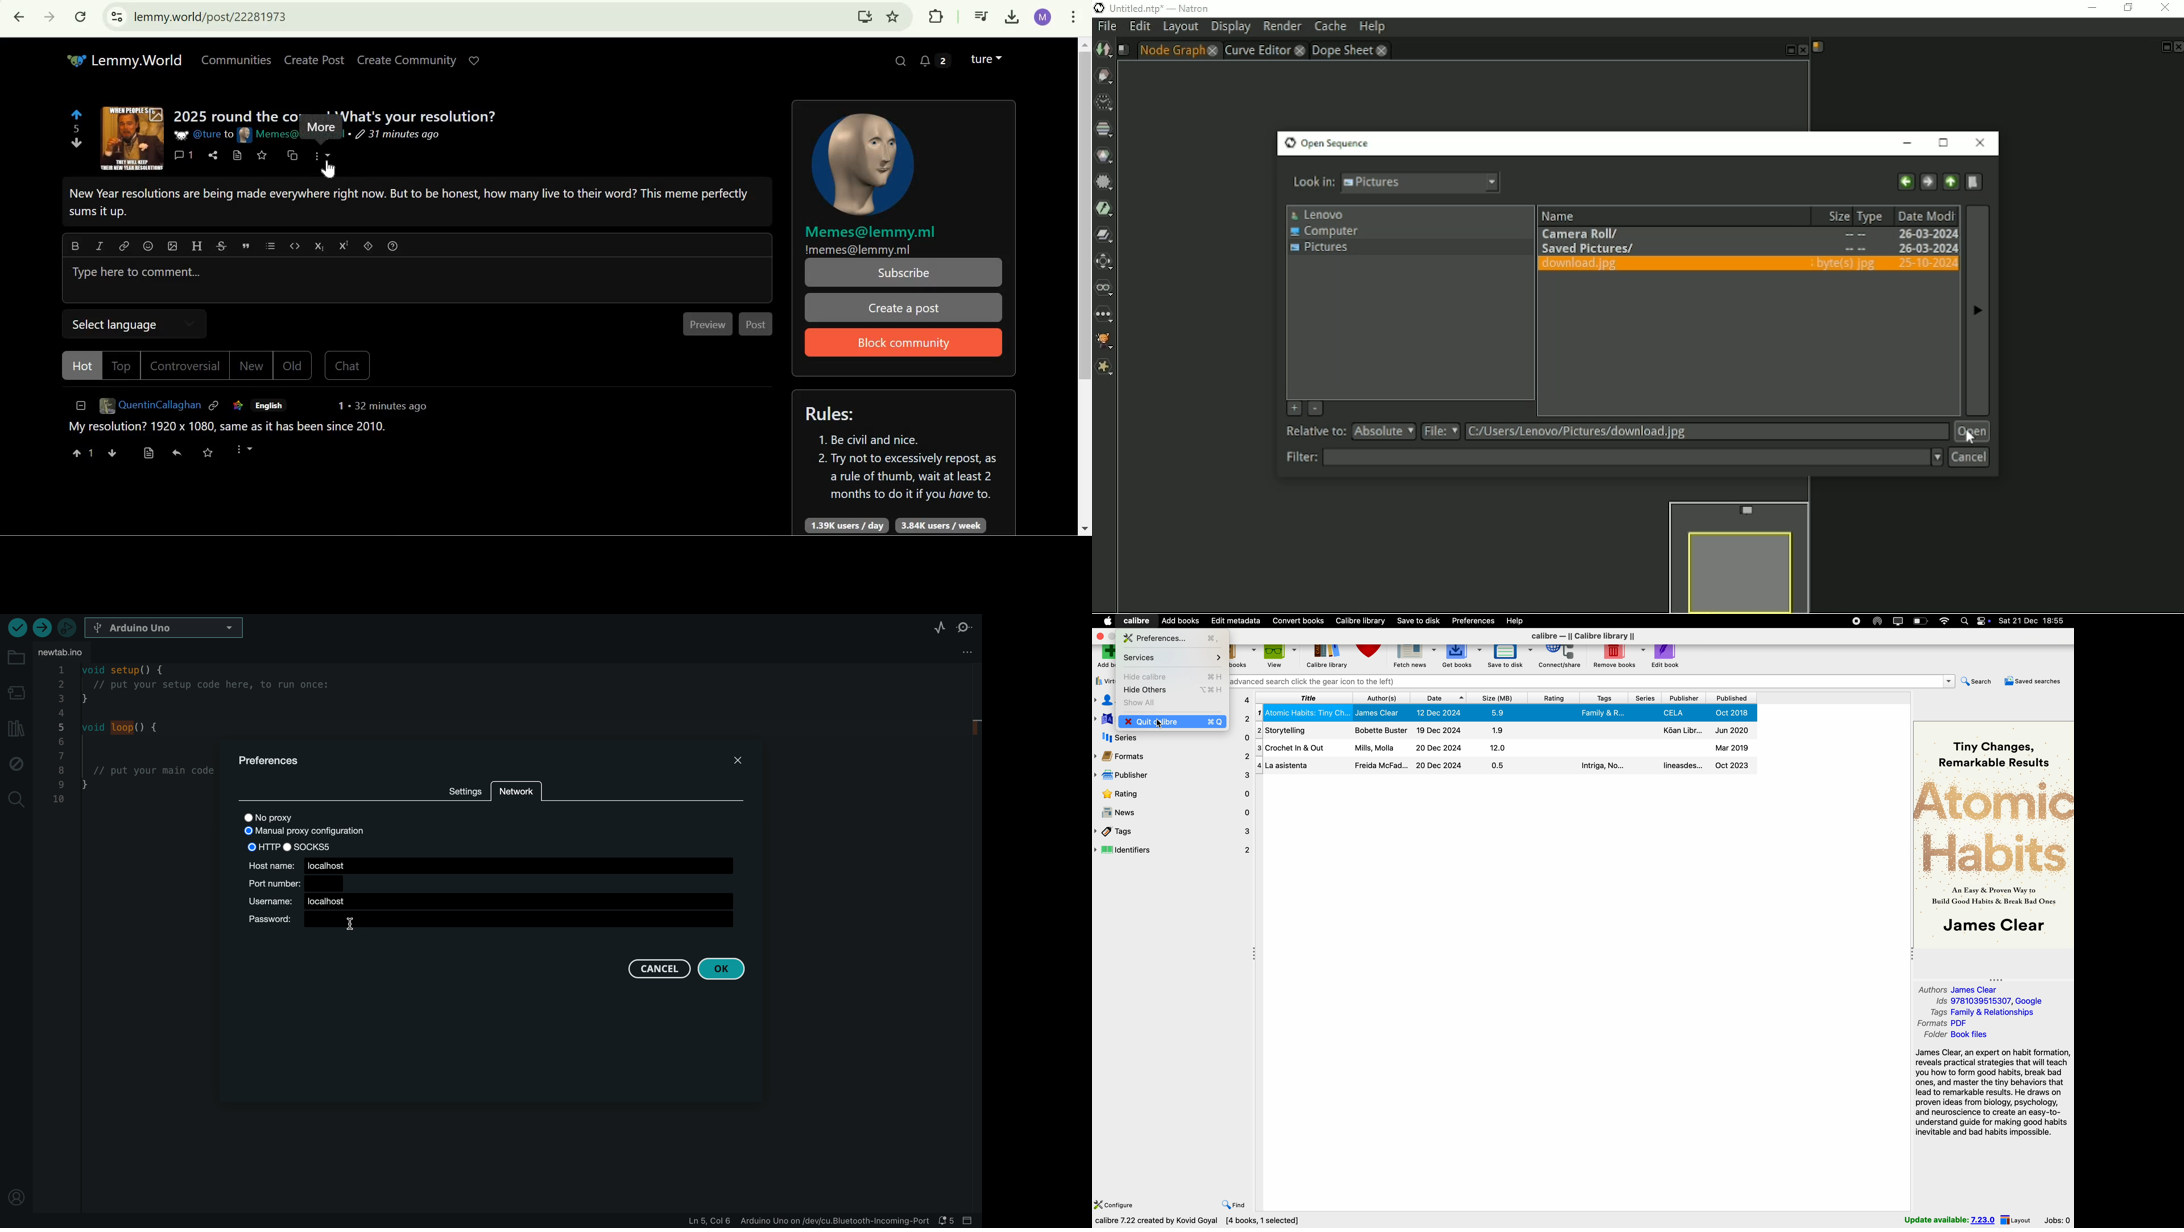  I want to click on screen, so click(1898, 621).